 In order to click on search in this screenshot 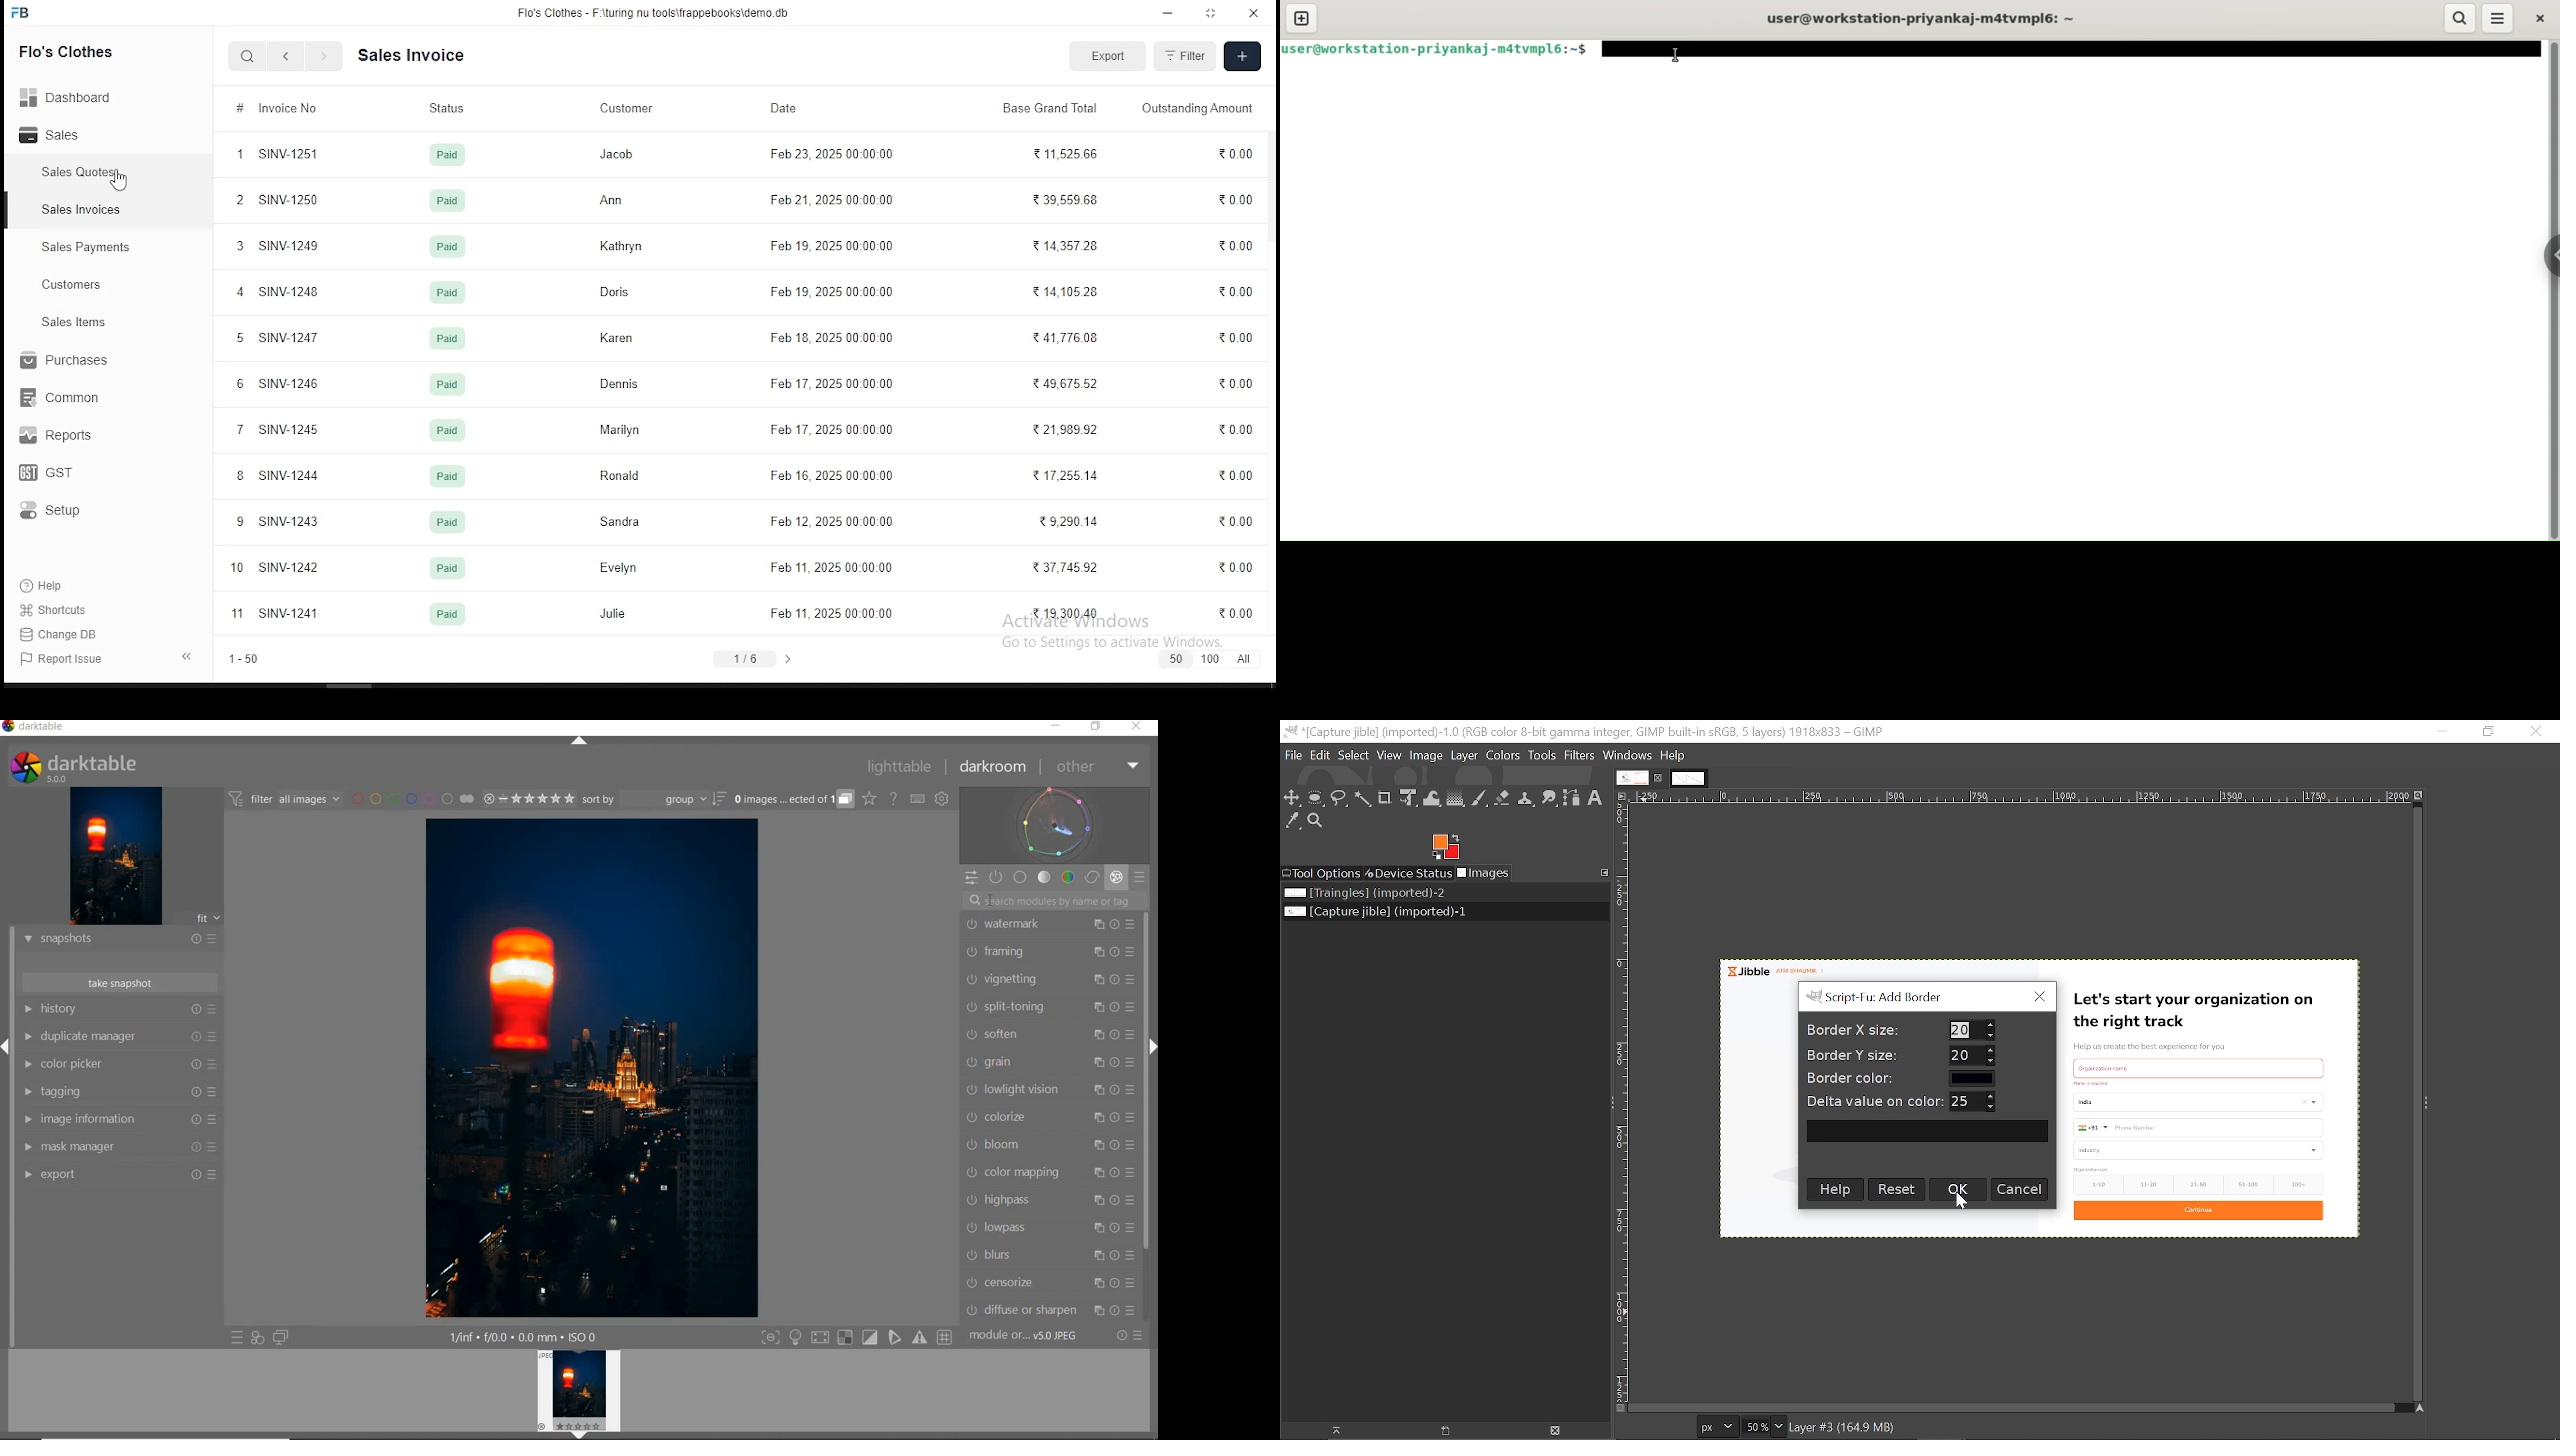, I will do `click(2461, 19)`.